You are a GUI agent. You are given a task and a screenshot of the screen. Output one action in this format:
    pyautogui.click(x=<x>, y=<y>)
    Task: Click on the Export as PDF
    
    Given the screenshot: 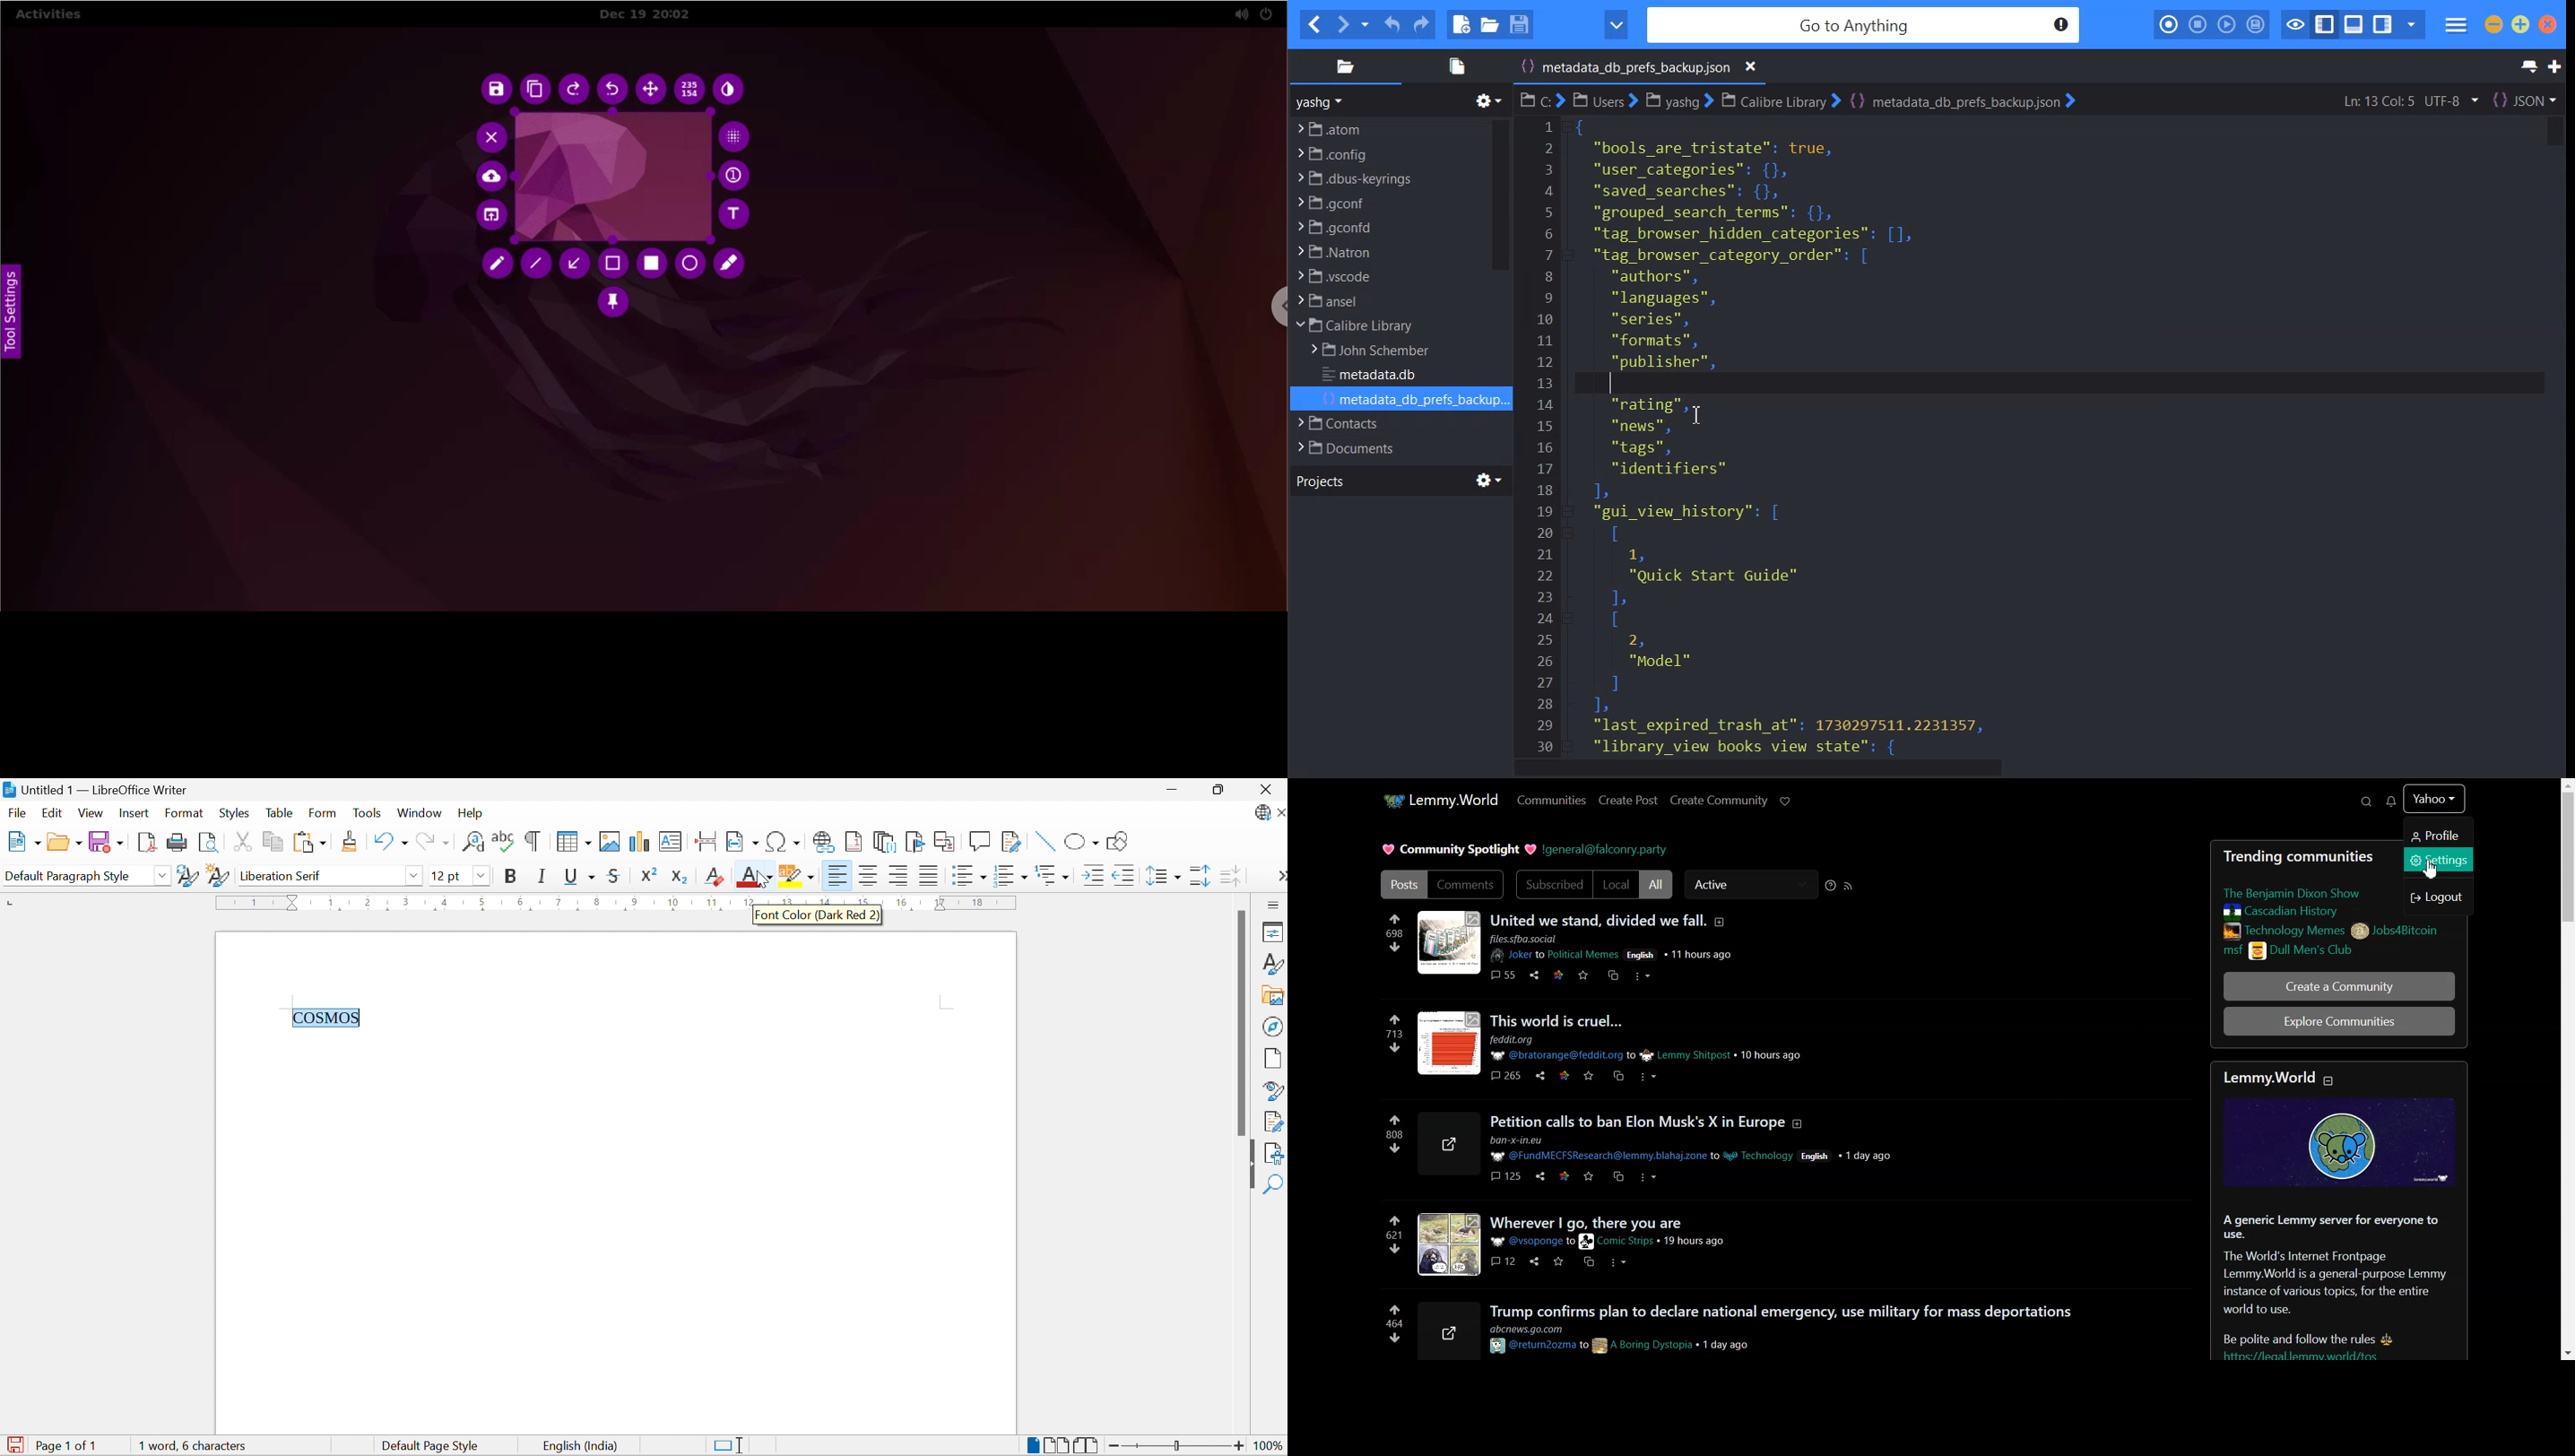 What is the action you would take?
    pyautogui.click(x=144, y=841)
    